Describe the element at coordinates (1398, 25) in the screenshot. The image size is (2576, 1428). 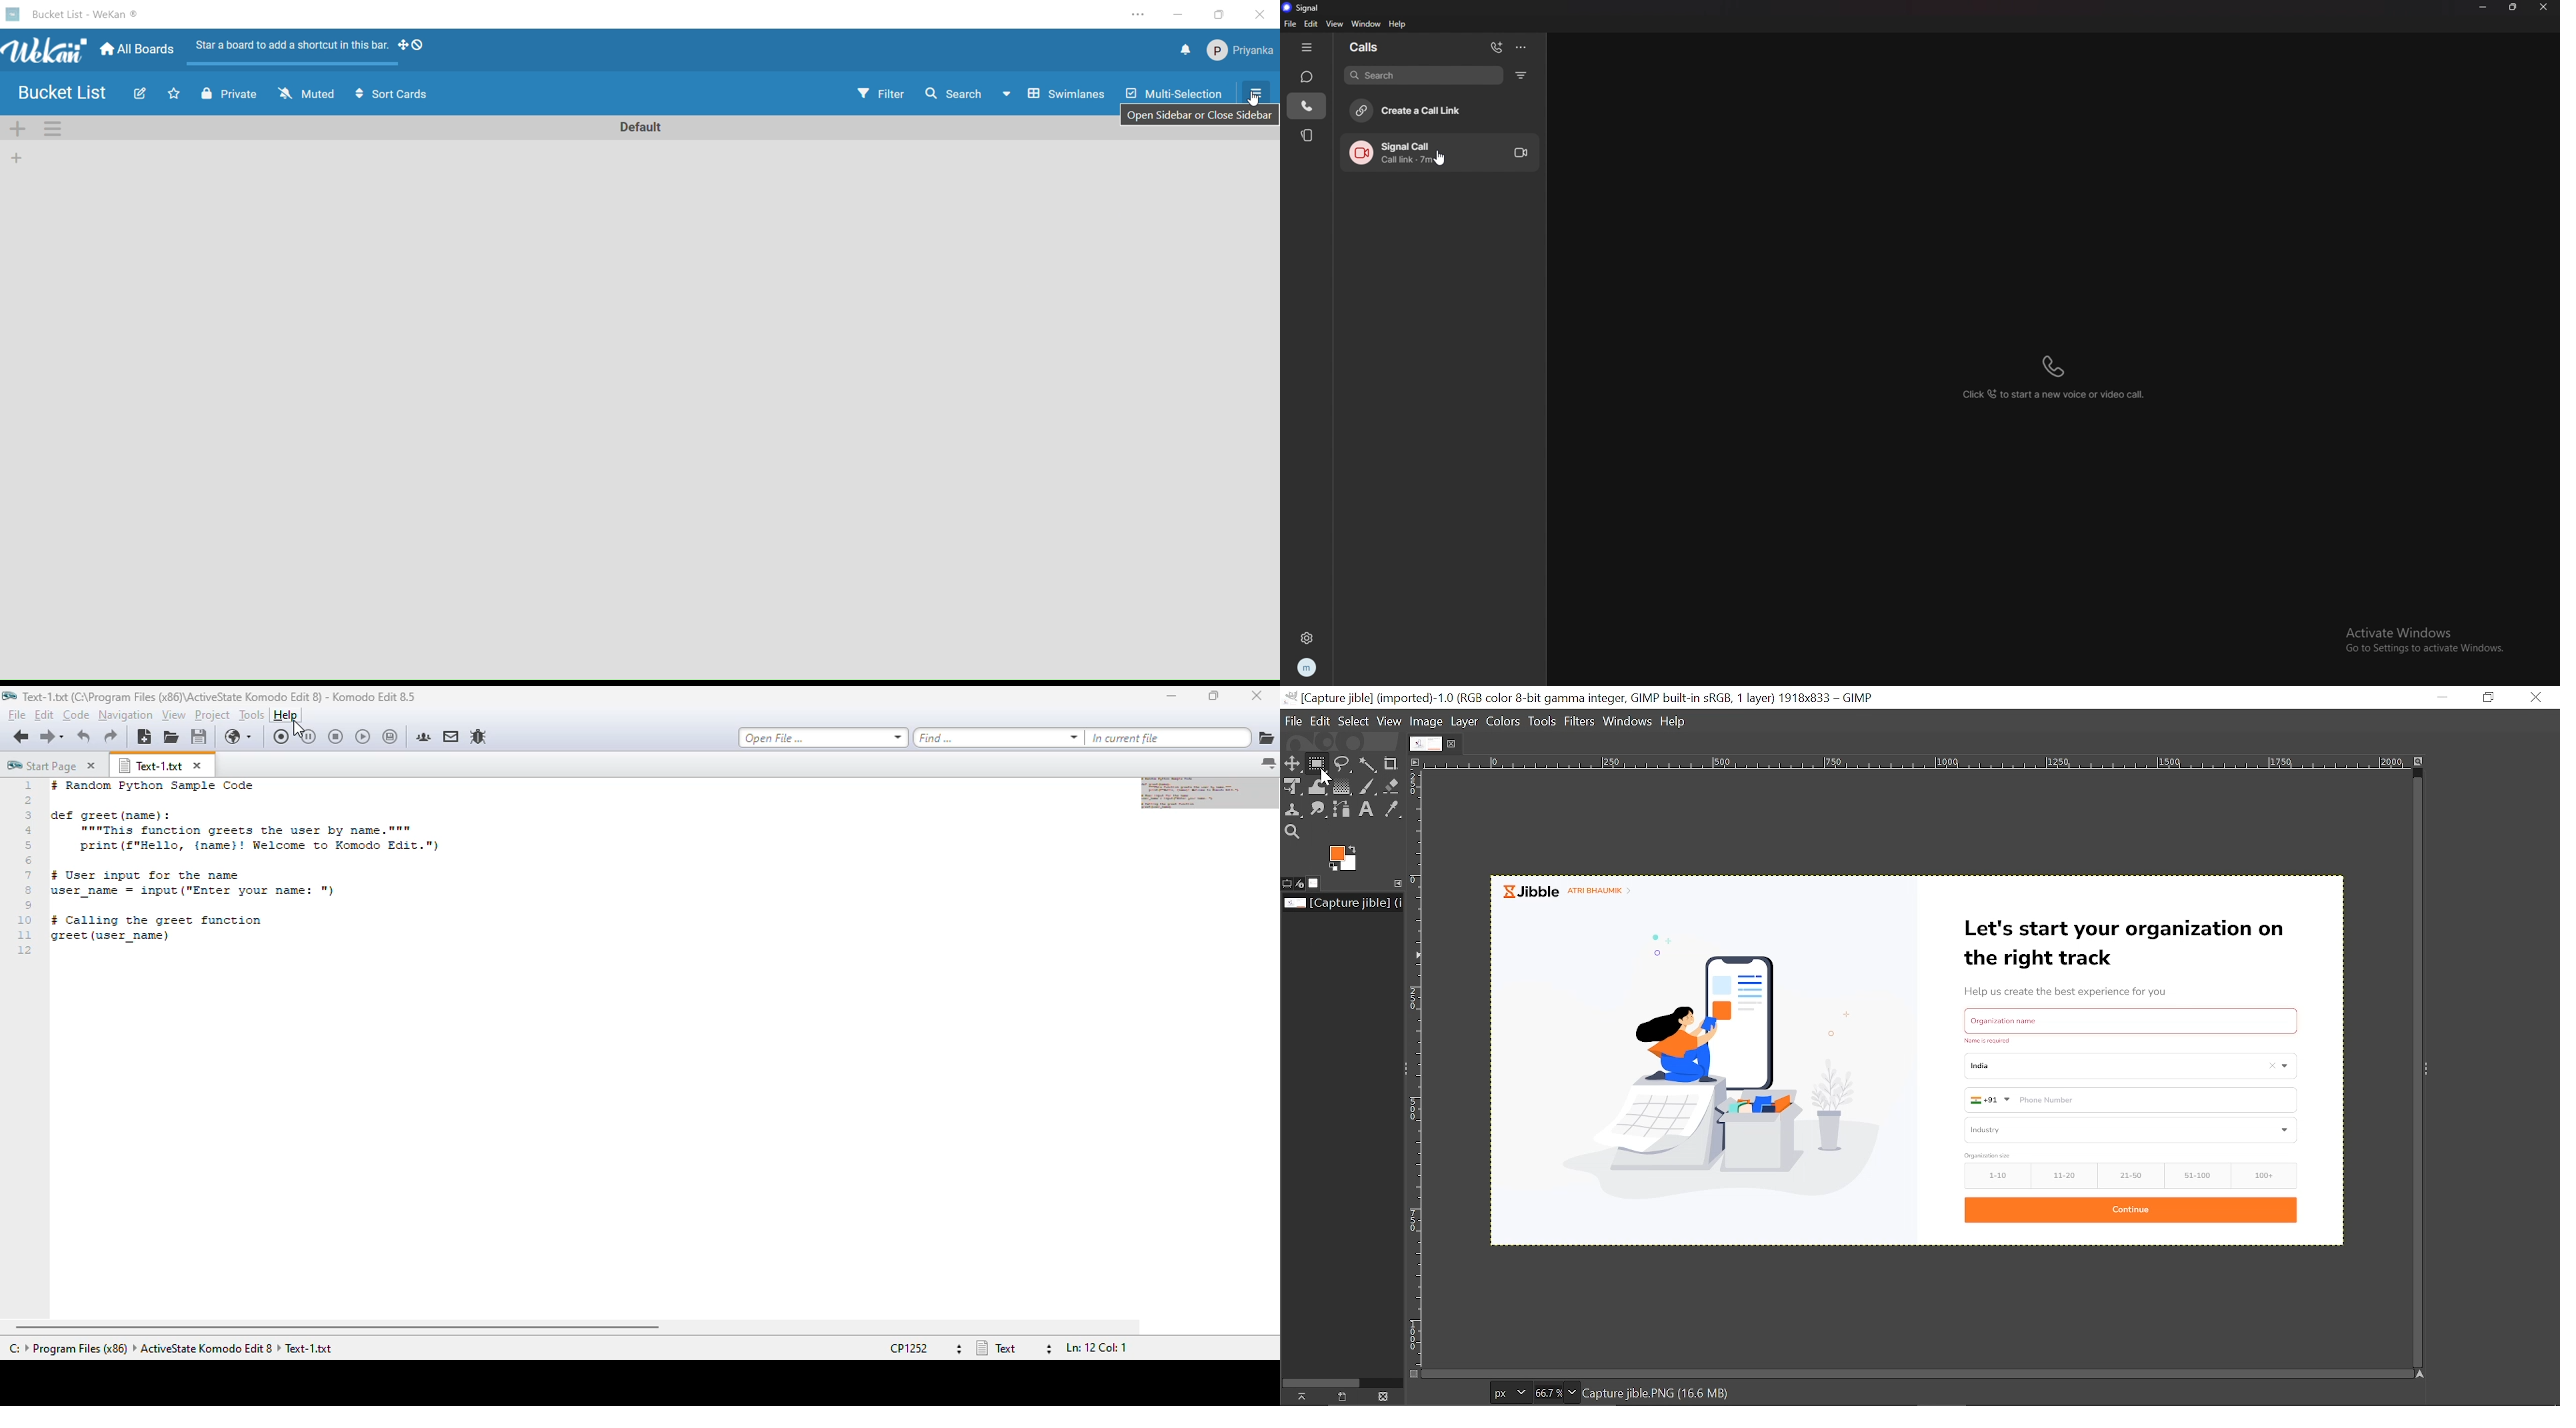
I see `help` at that location.